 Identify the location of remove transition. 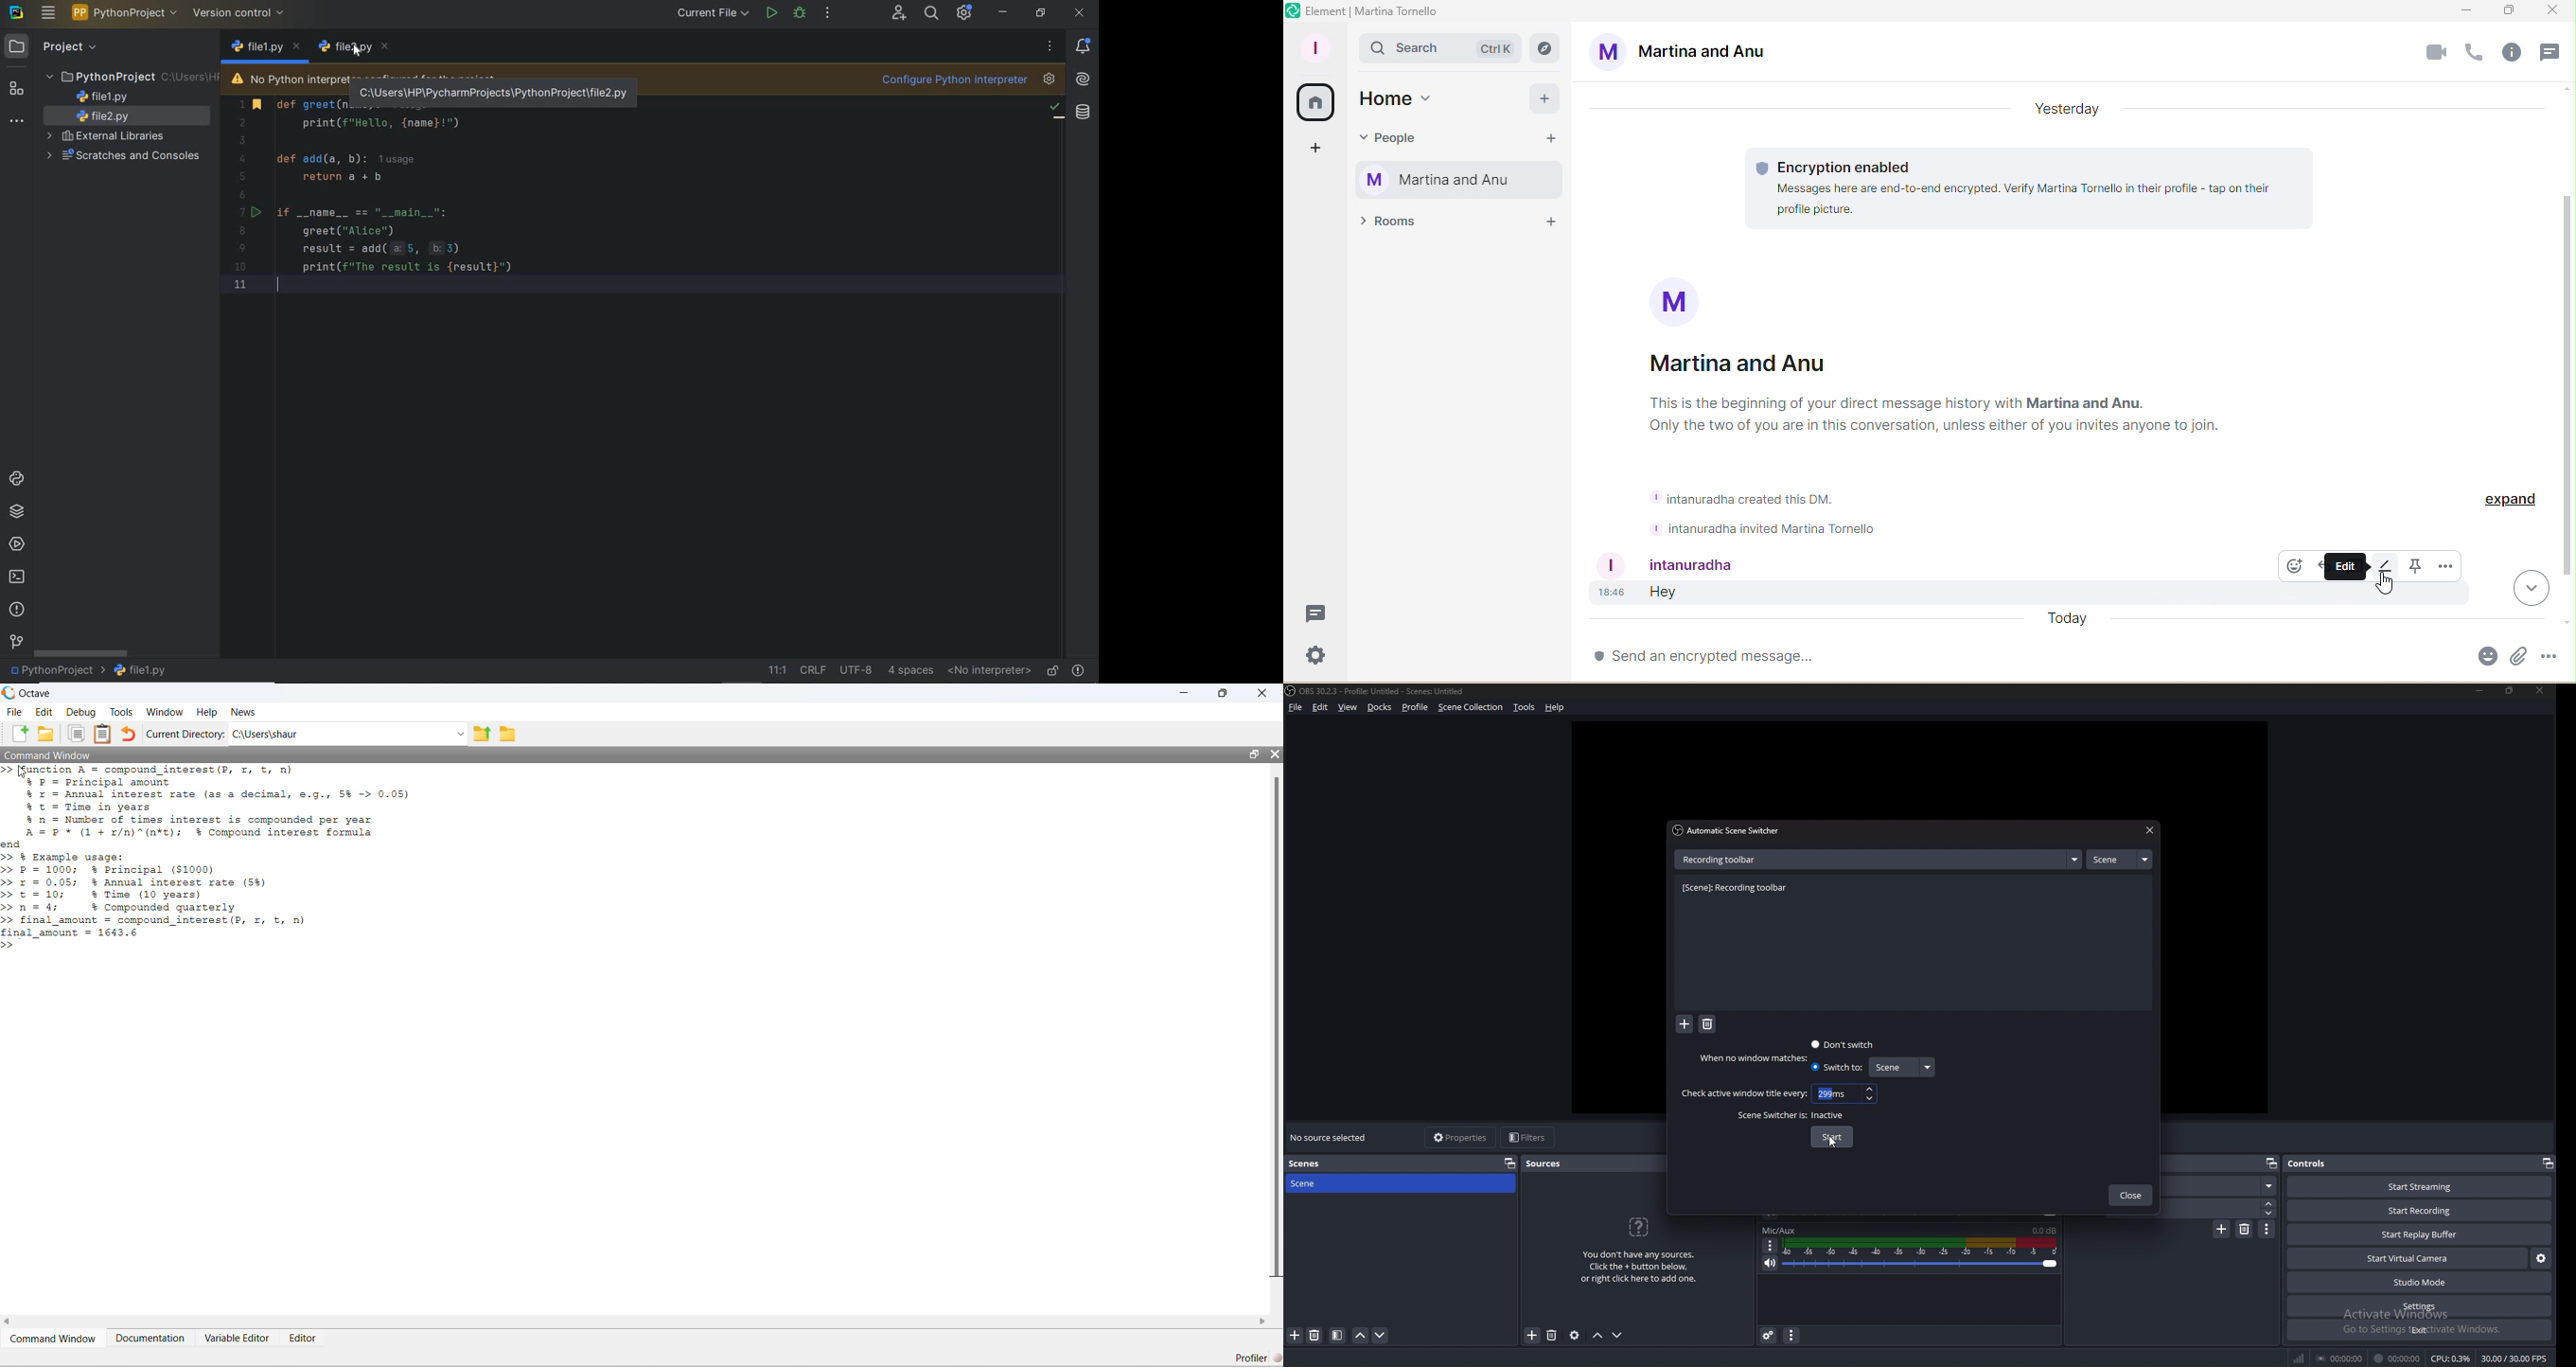
(2246, 1229).